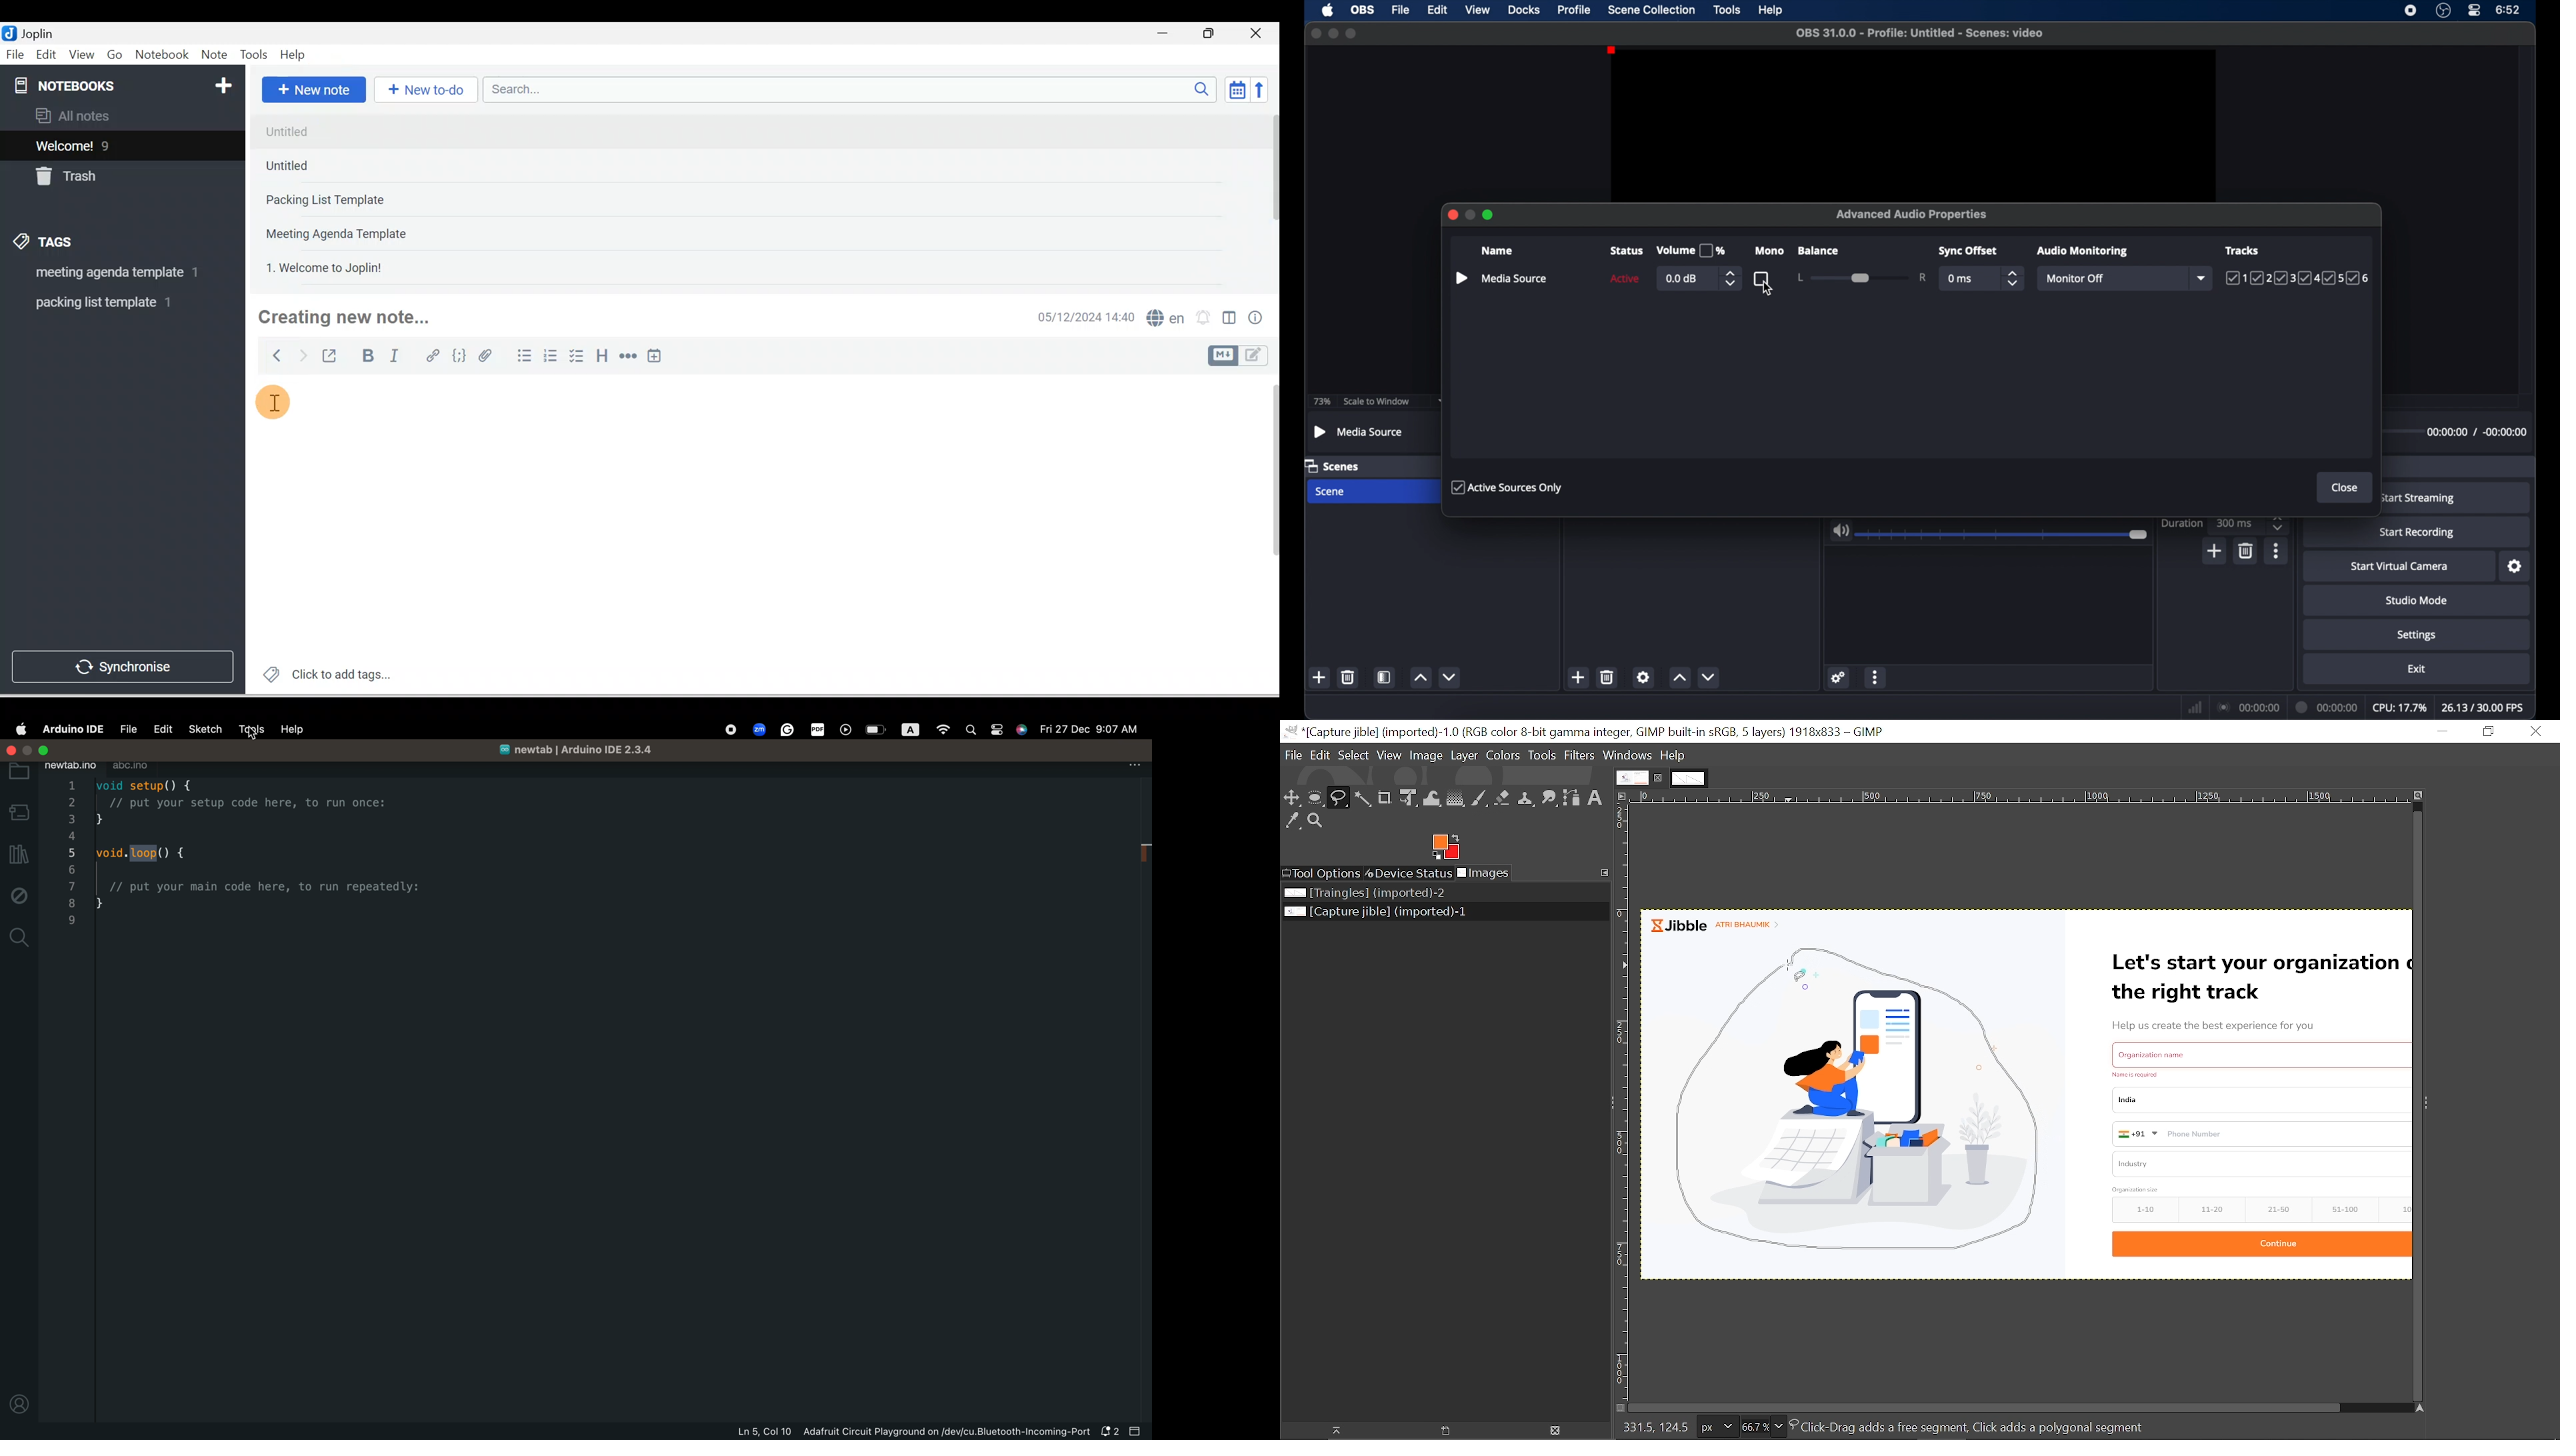 The height and width of the screenshot is (1456, 2576). Describe the element at coordinates (1913, 214) in the screenshot. I see `advanced audio properties` at that location.